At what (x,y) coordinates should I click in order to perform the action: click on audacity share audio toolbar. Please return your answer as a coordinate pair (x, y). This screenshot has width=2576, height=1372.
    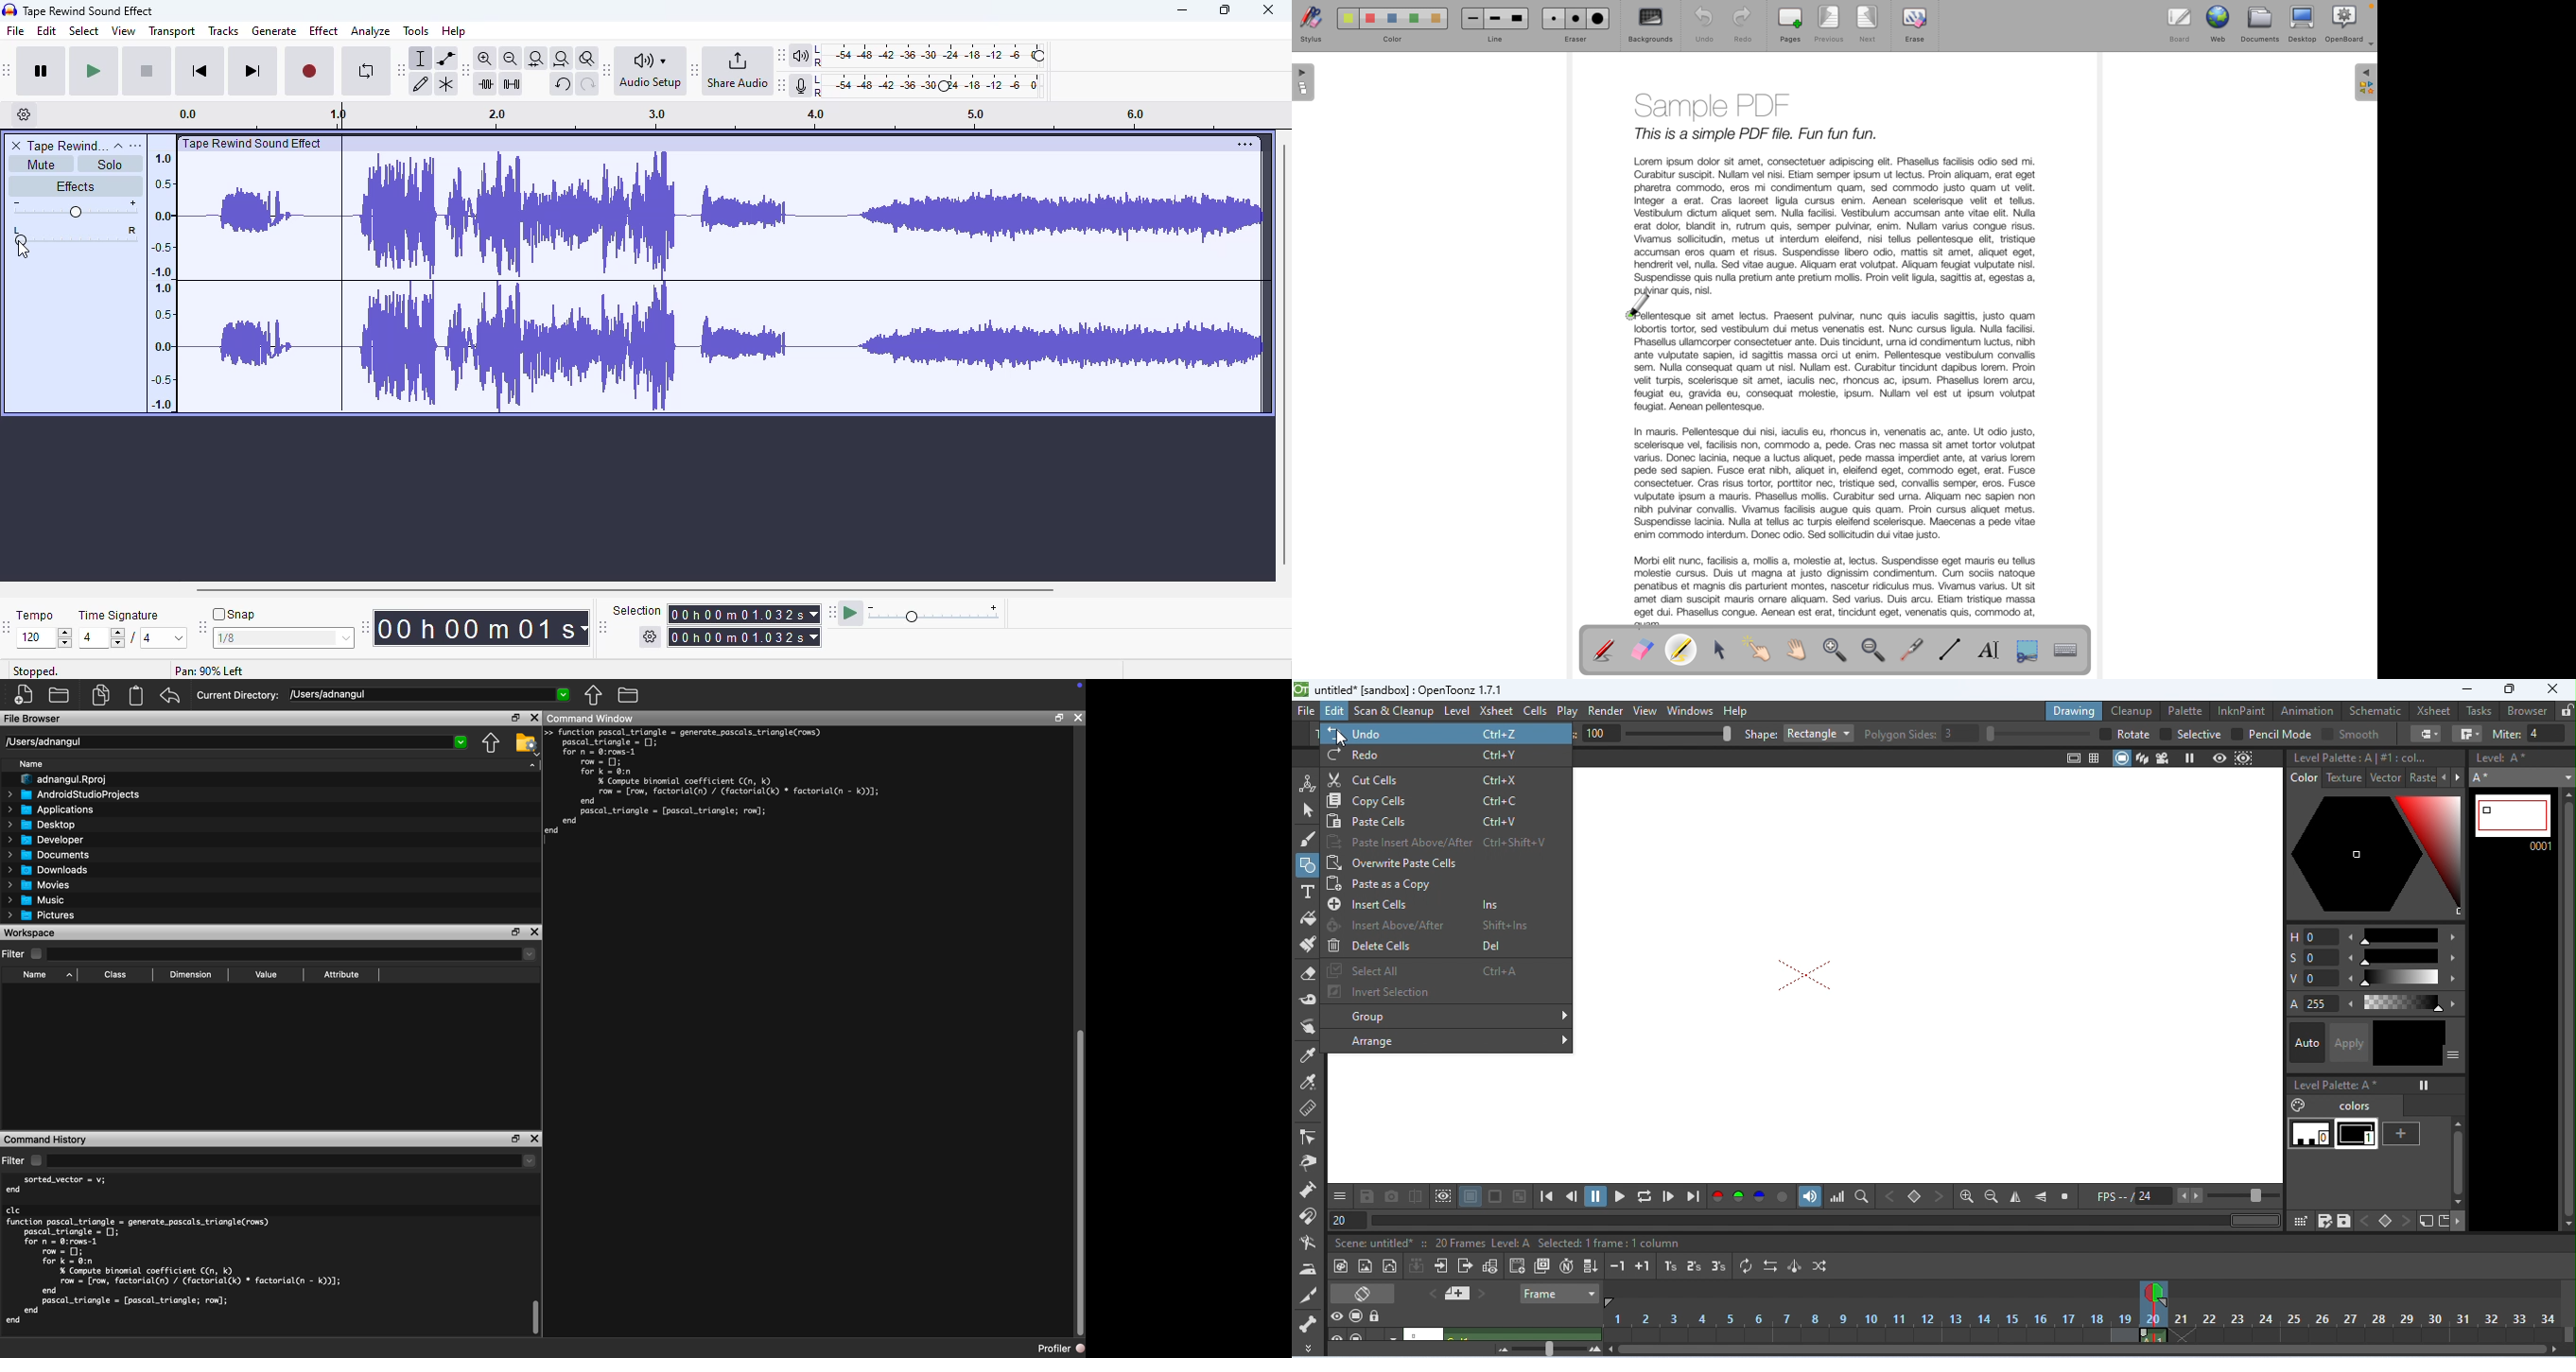
    Looking at the image, I should click on (695, 69).